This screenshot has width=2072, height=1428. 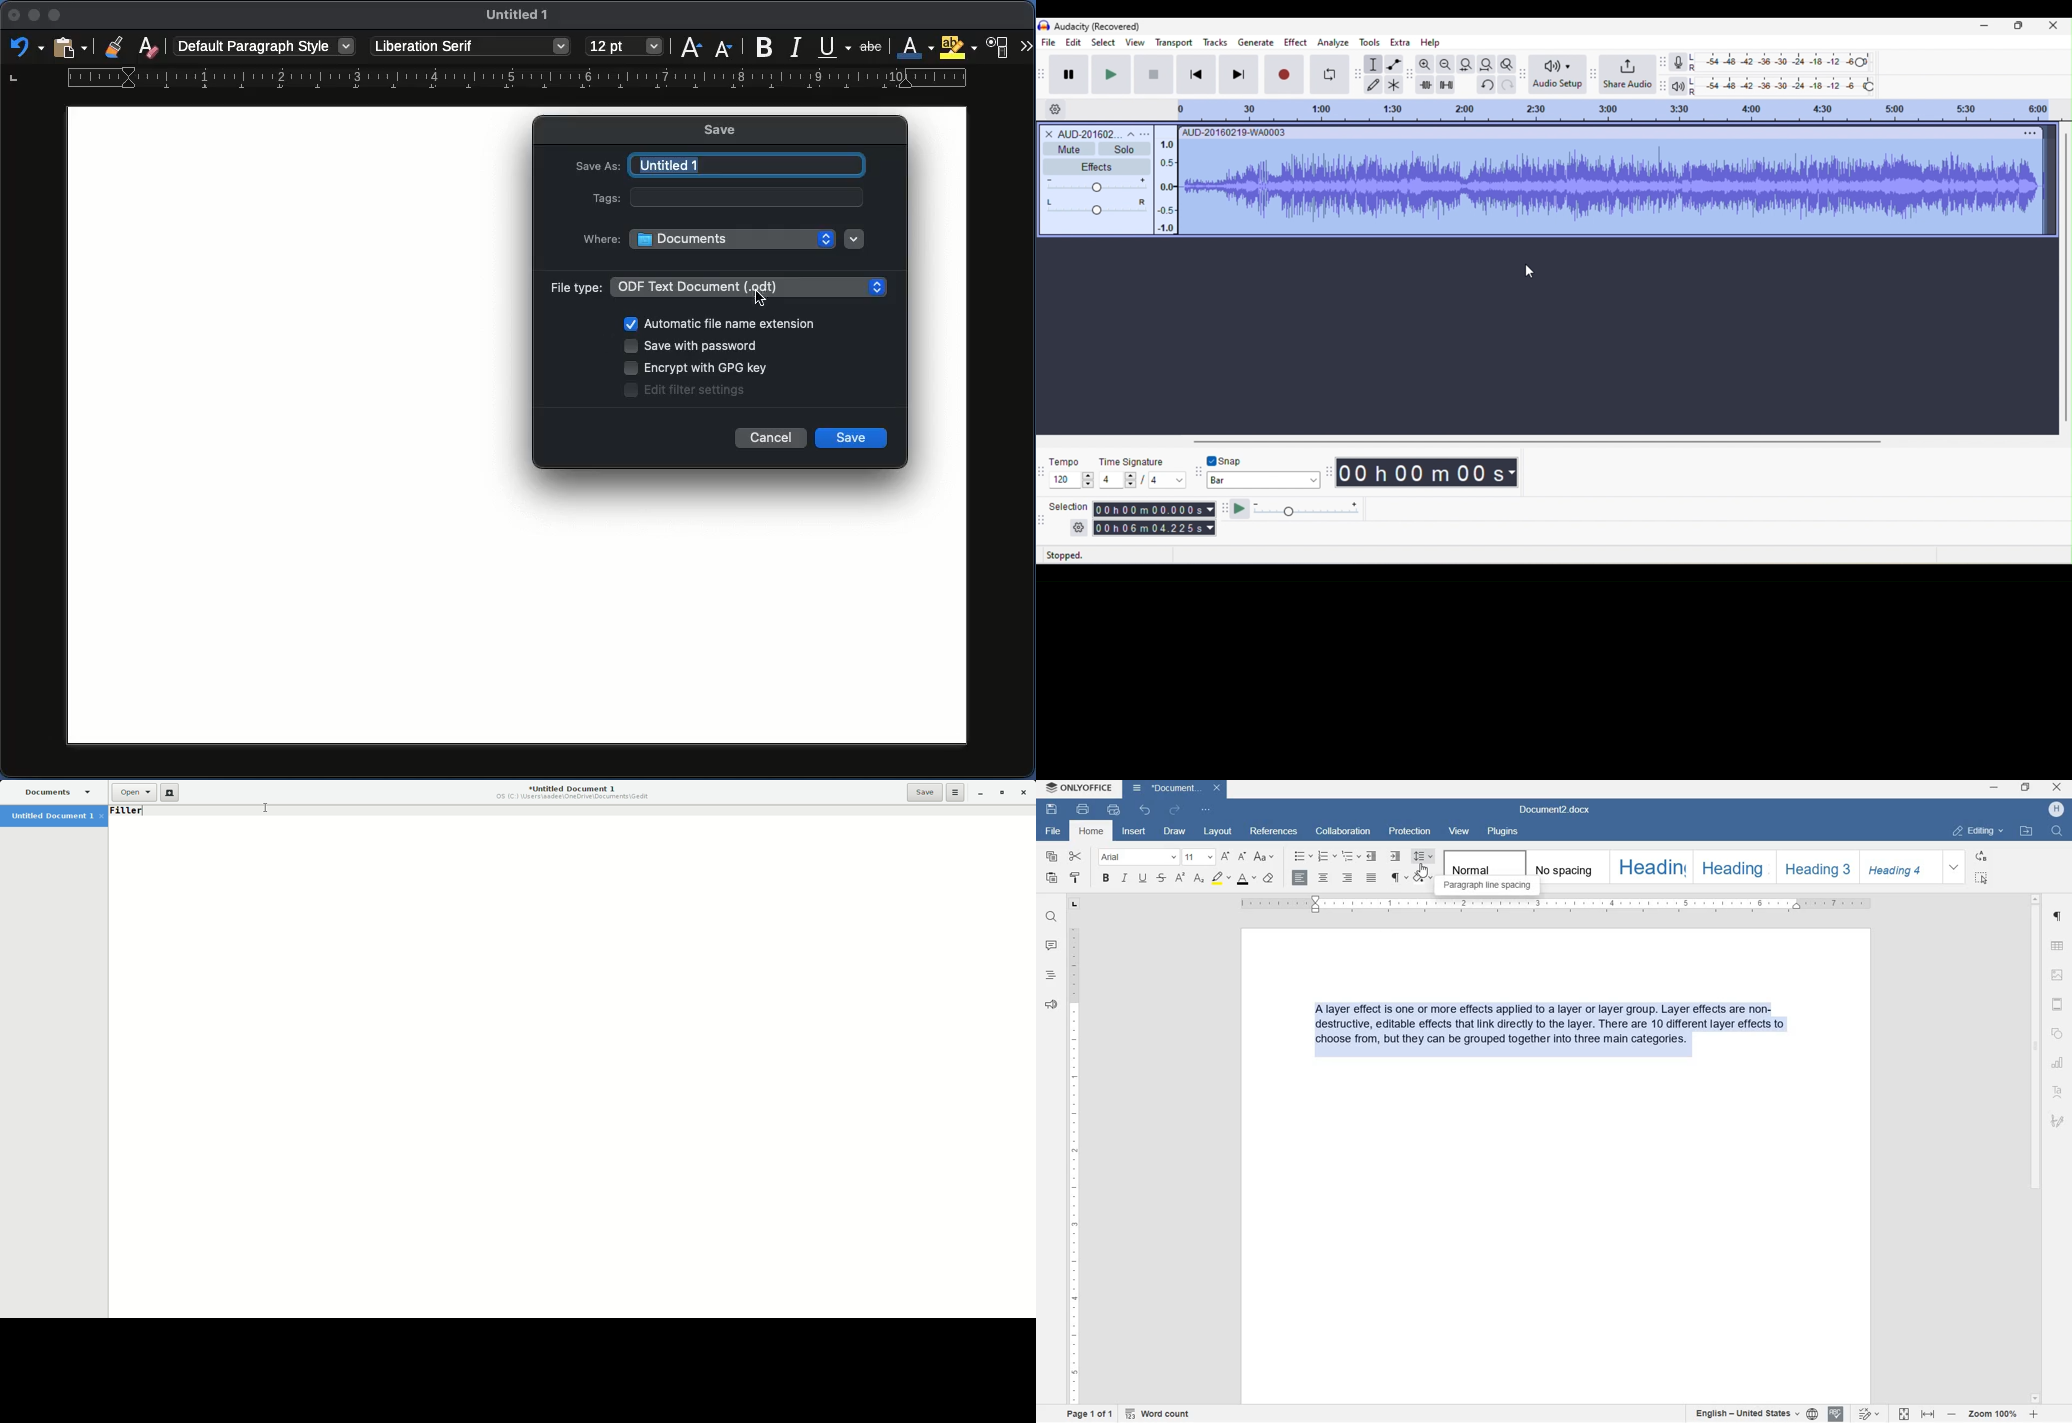 I want to click on "Sliding Stretch" effect applied, so click(x=1612, y=186).